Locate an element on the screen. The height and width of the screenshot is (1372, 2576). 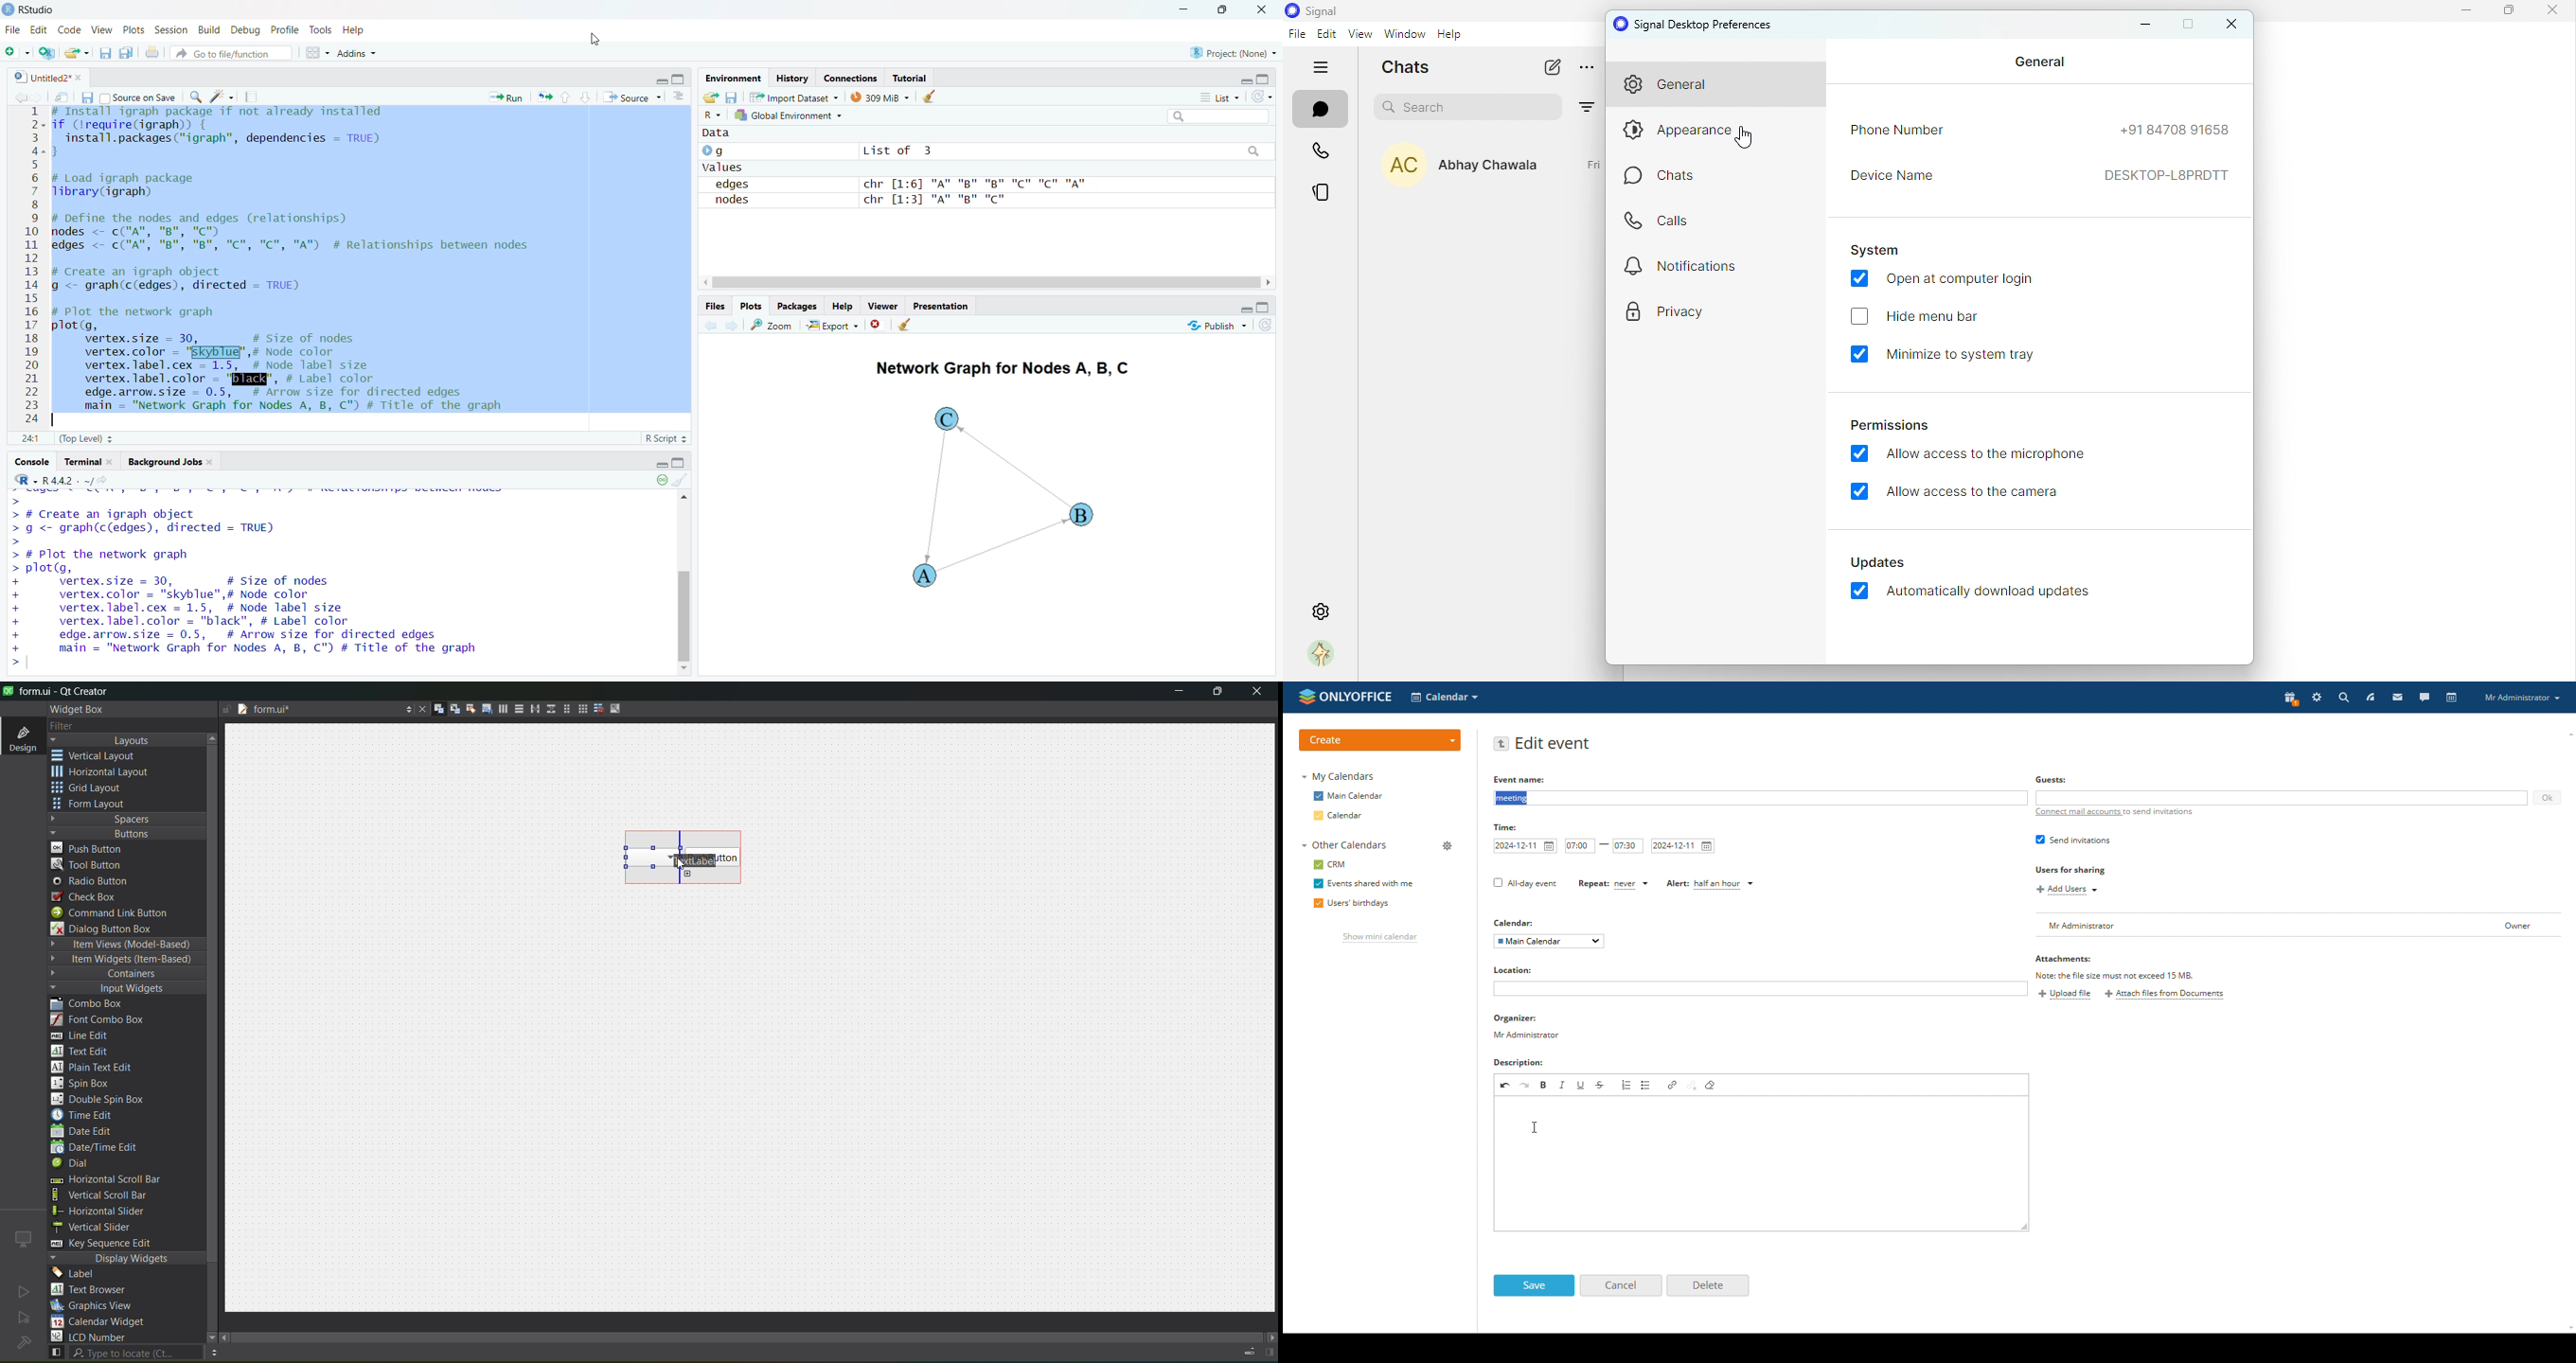
Files is located at coordinates (712, 305).